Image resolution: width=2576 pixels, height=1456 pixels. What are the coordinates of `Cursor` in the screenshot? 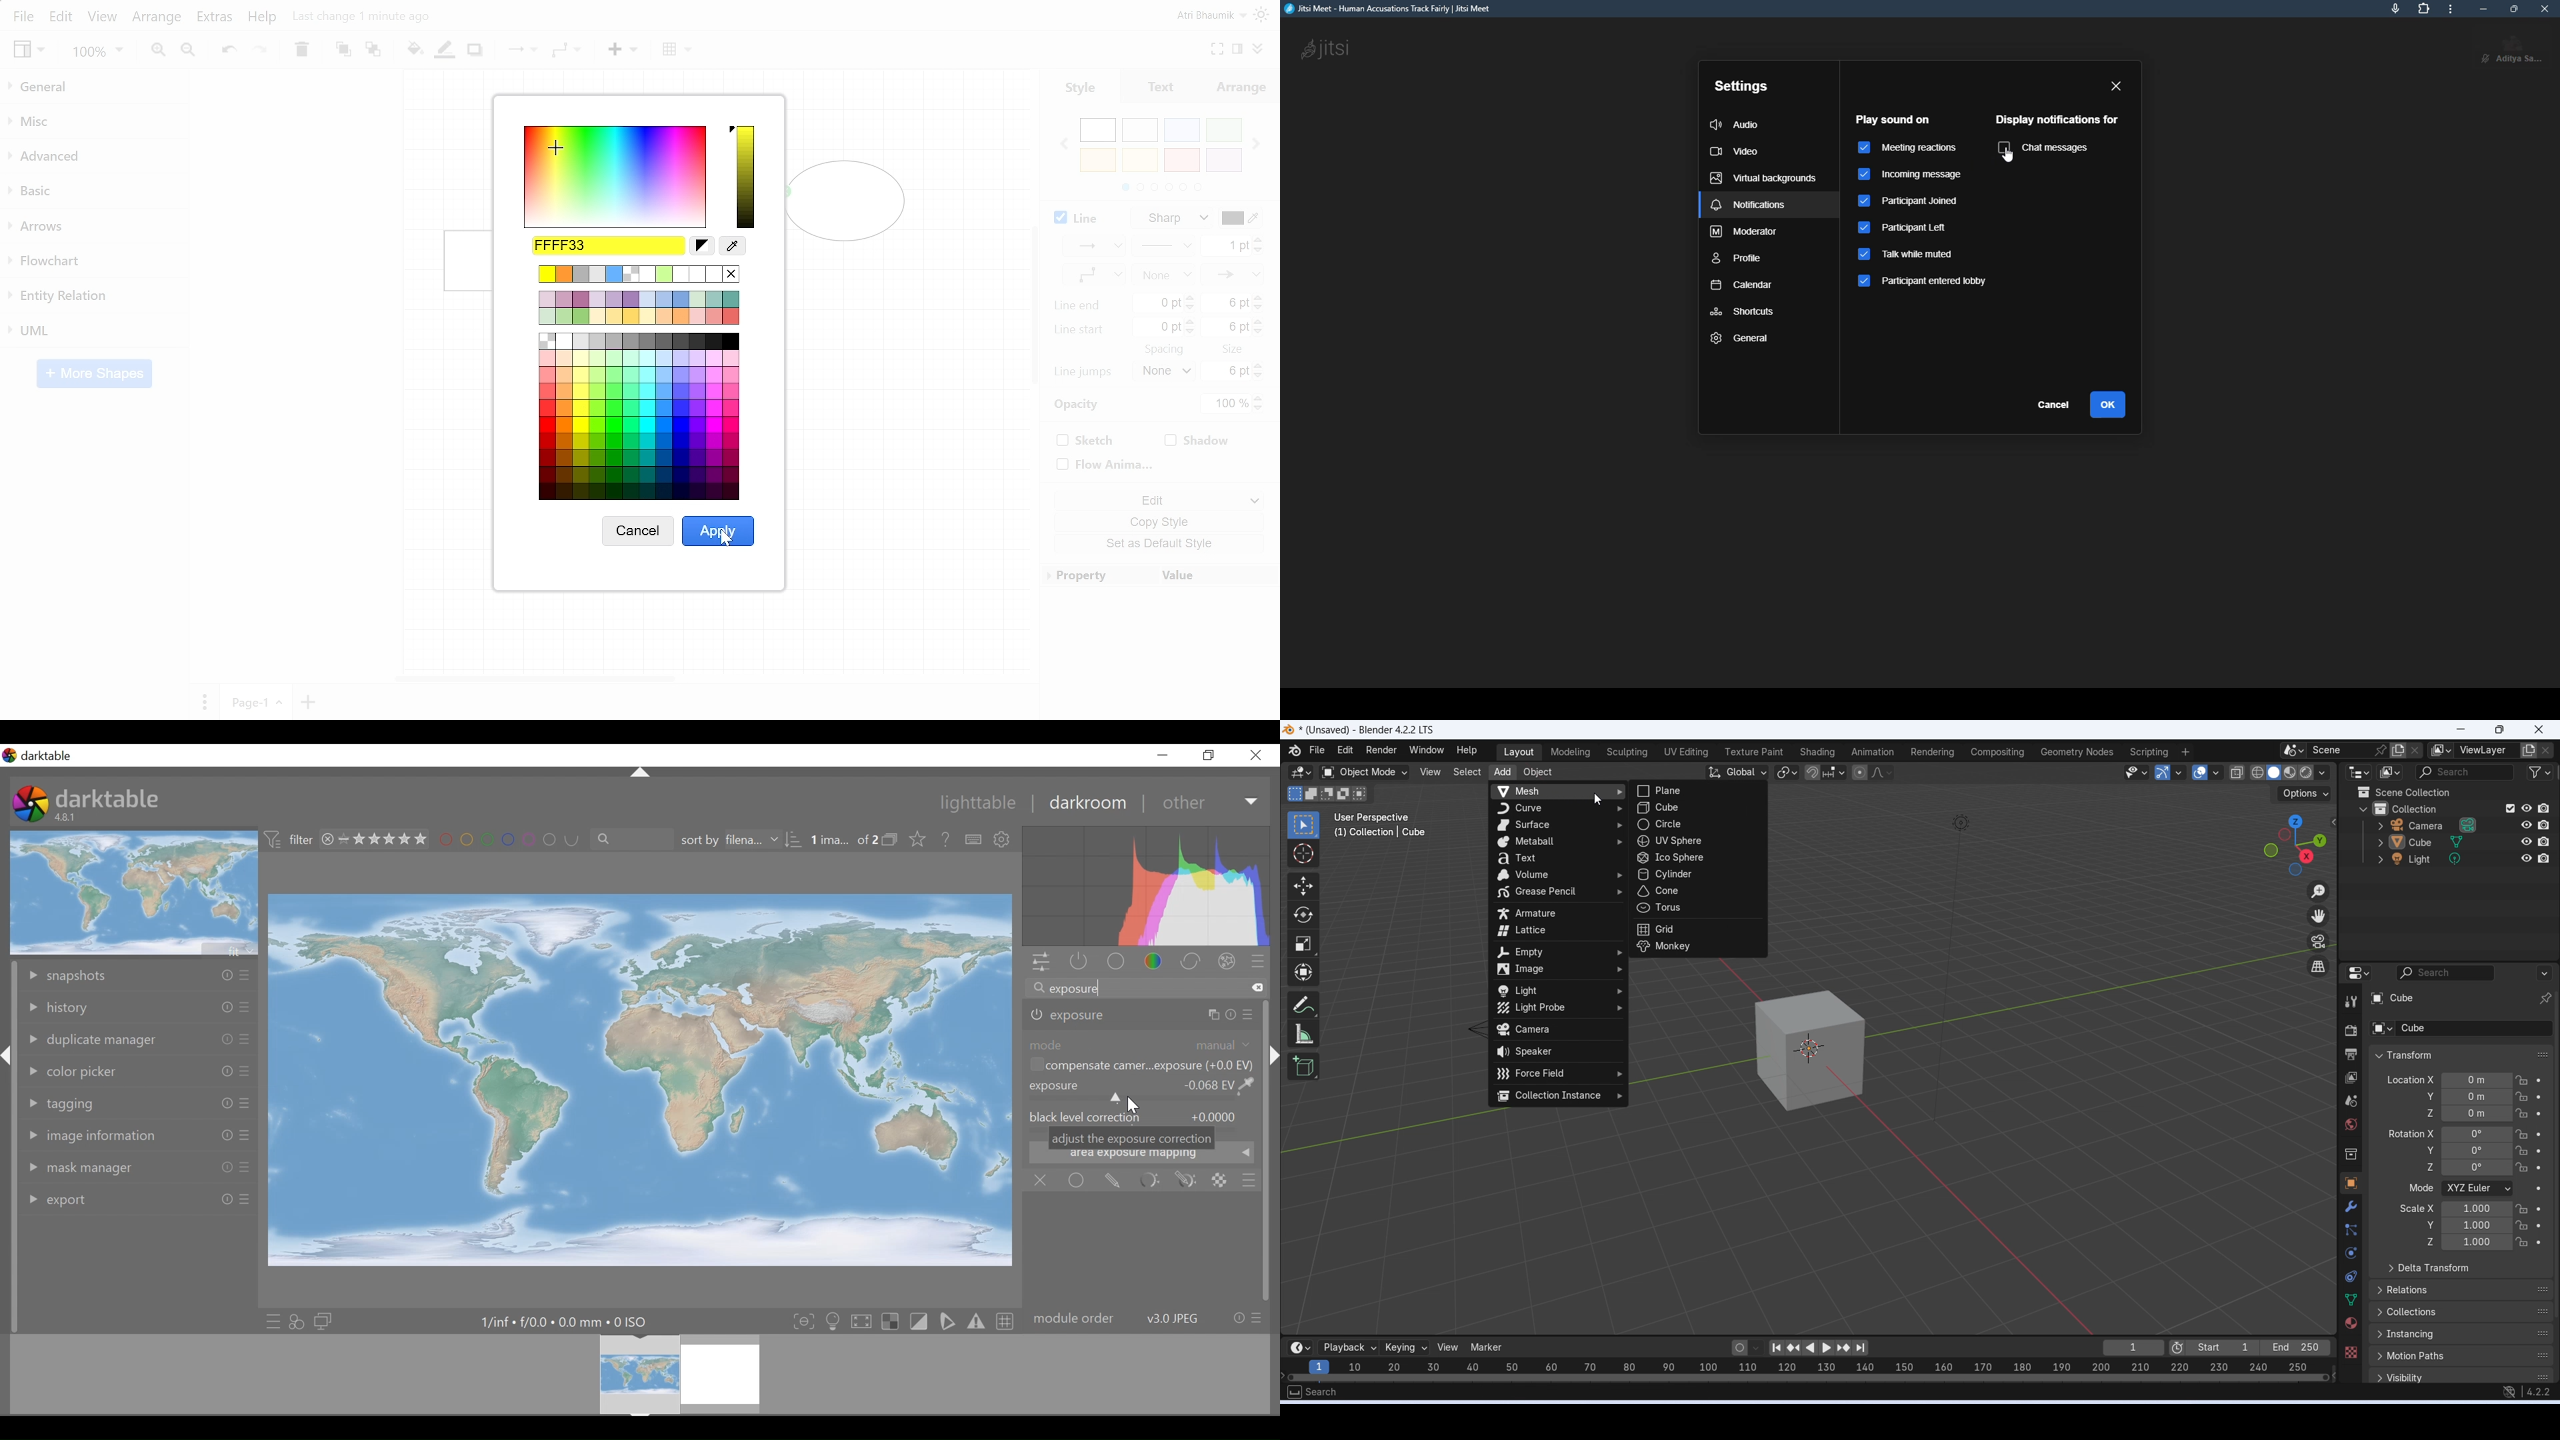 It's located at (727, 545).